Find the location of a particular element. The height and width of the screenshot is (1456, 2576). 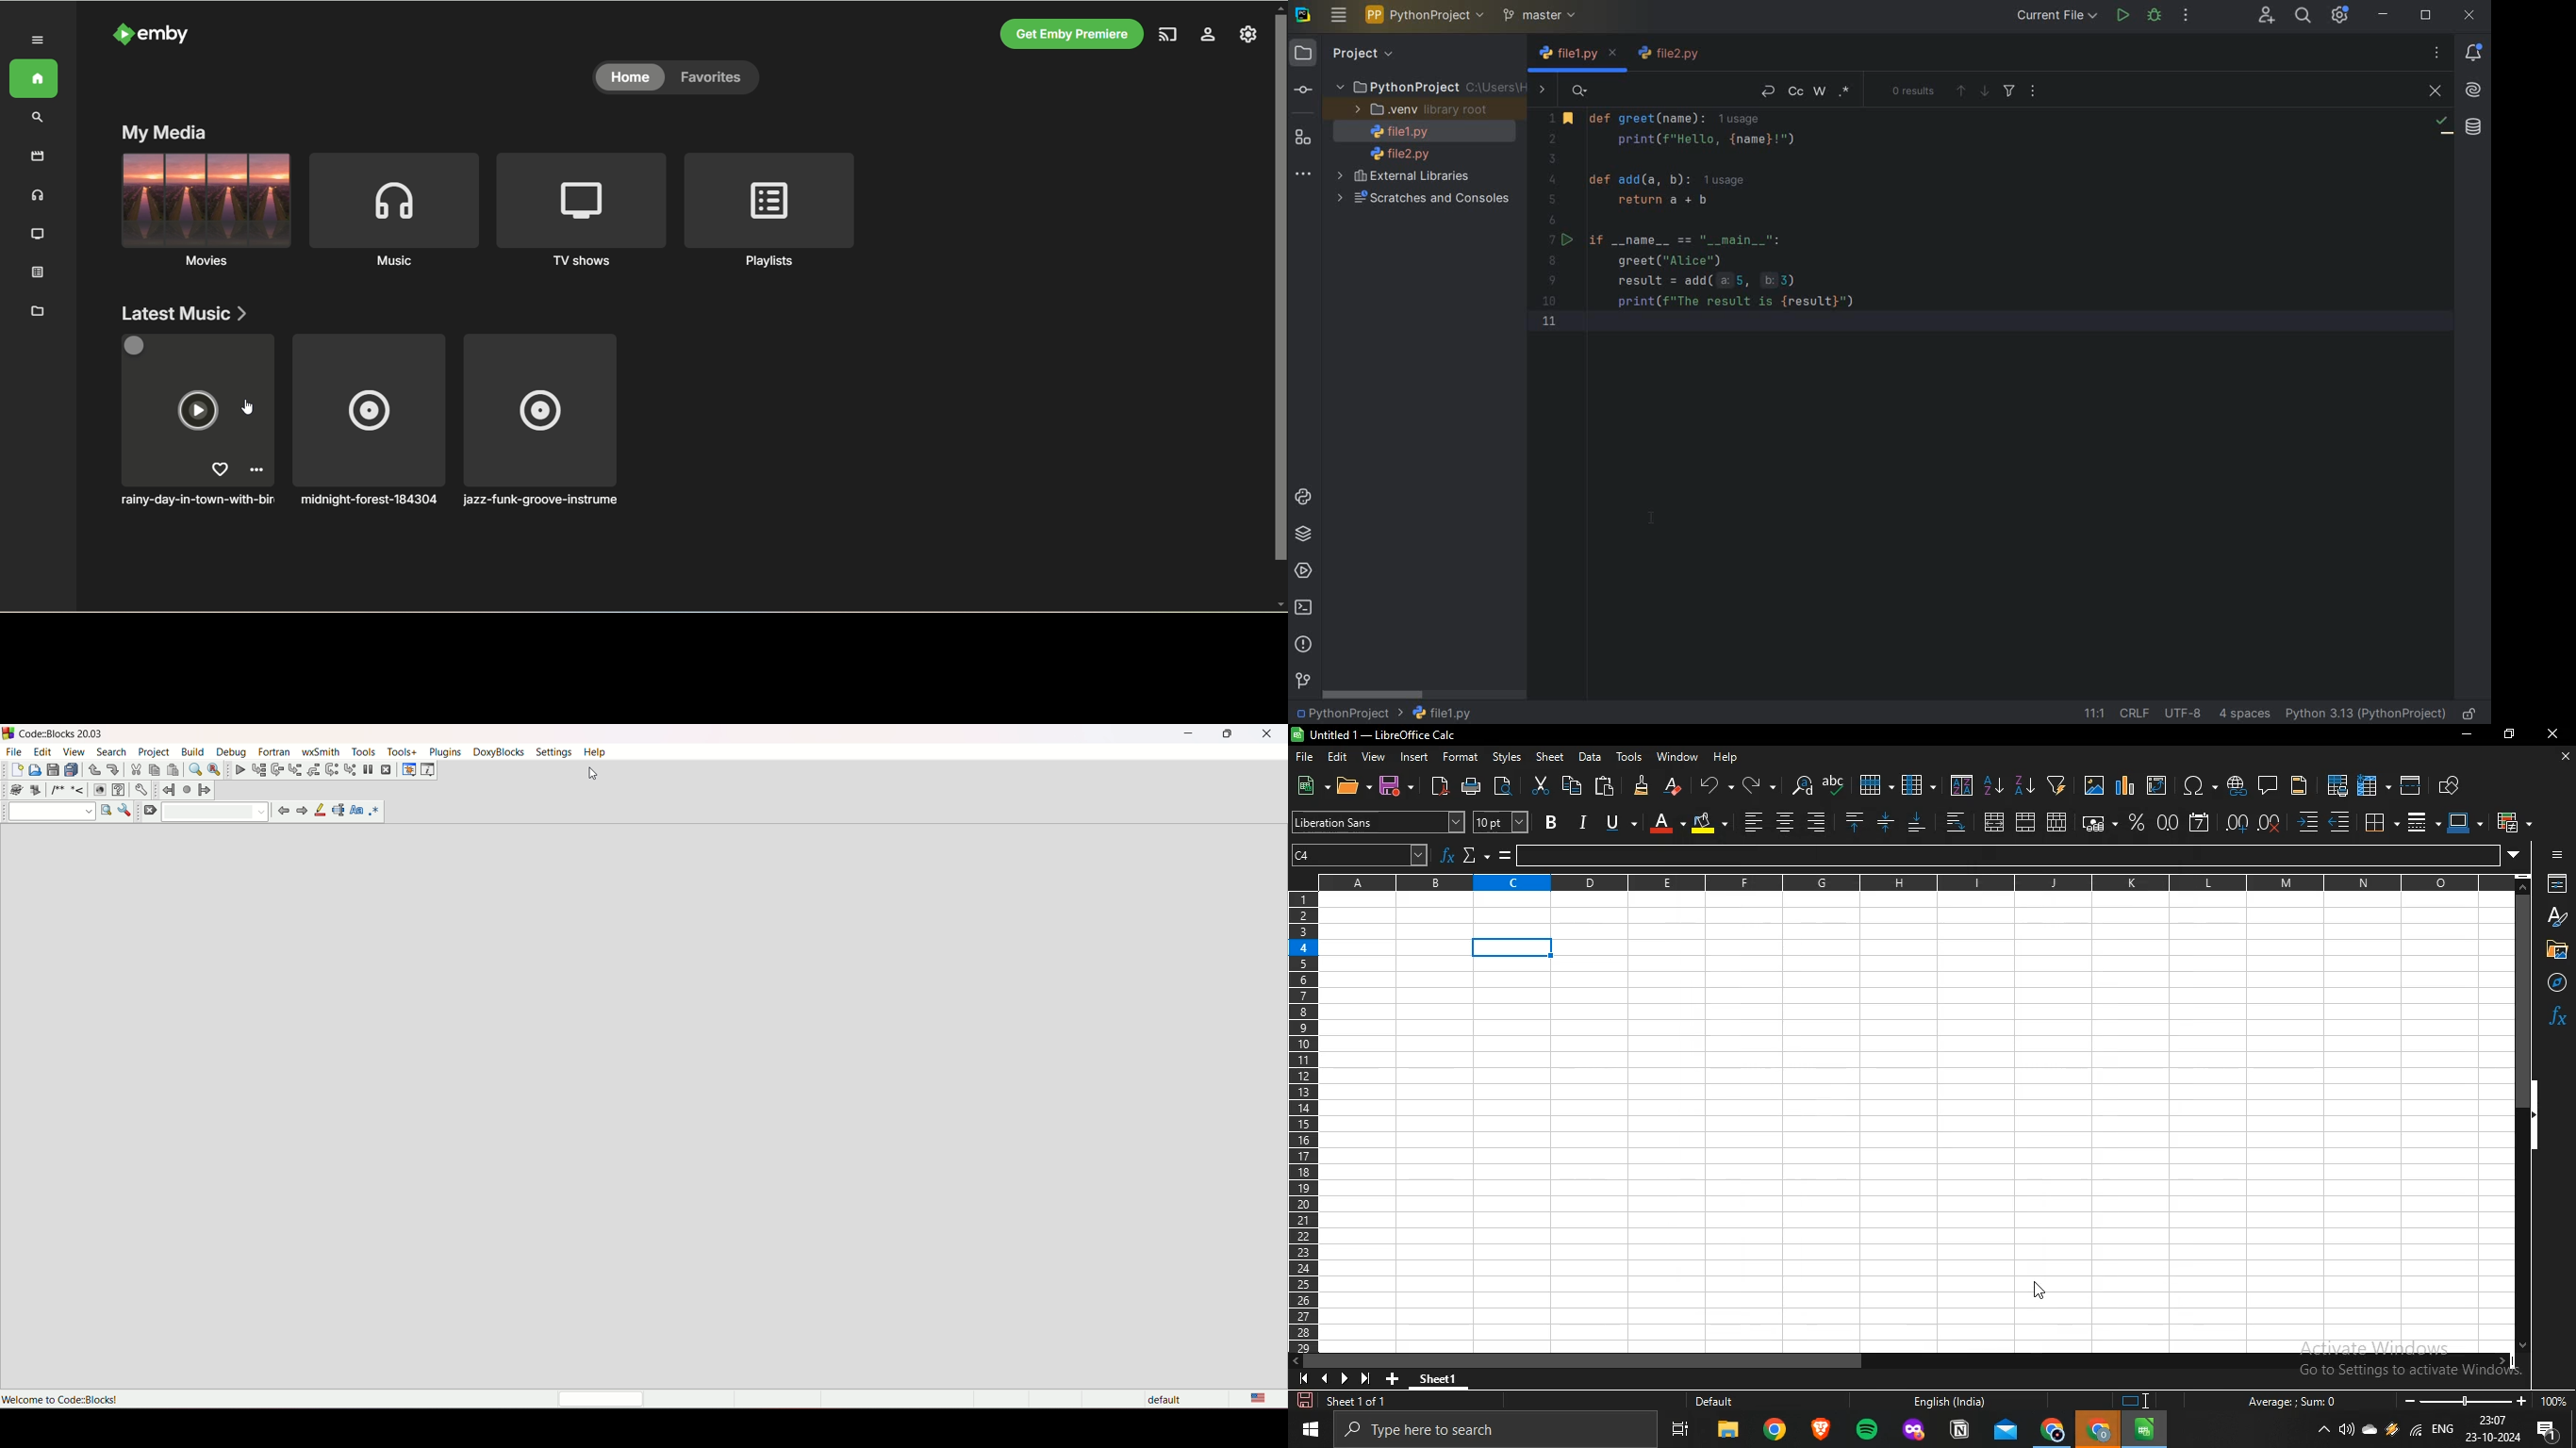

SEARCH EVERYWHERE is located at coordinates (2303, 15).